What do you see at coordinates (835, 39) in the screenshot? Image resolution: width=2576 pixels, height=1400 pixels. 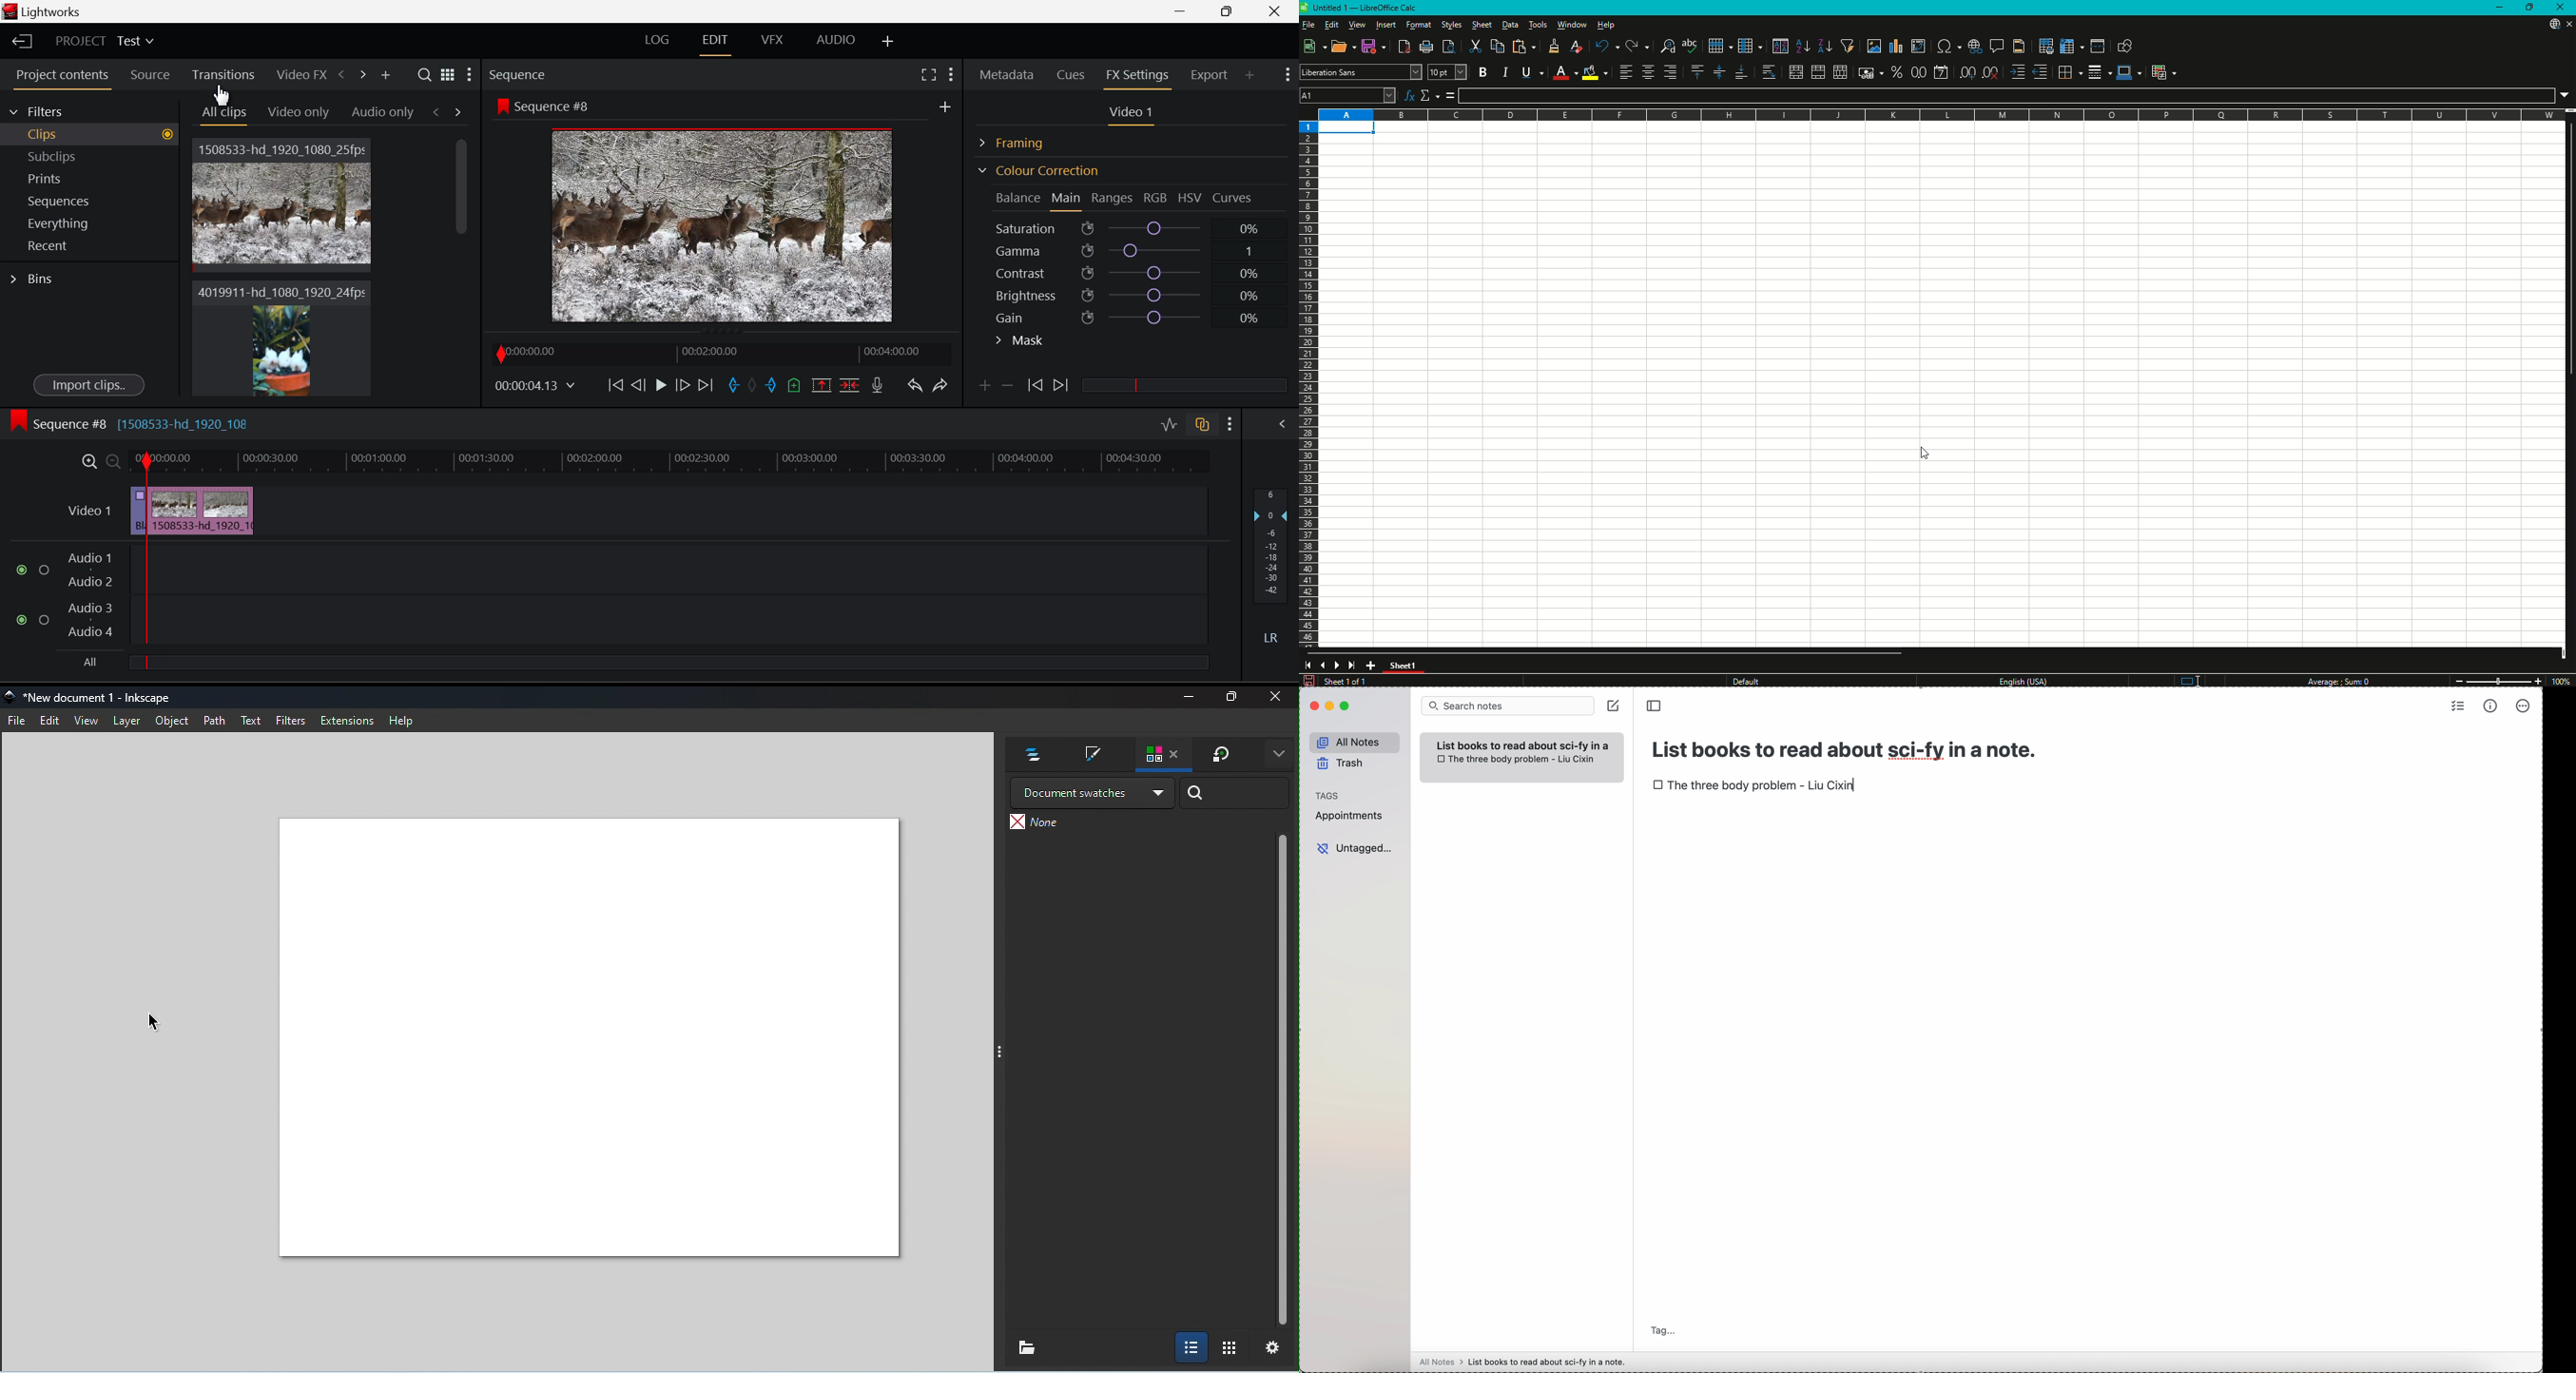 I see `AUDIO Layout` at bounding box center [835, 39].